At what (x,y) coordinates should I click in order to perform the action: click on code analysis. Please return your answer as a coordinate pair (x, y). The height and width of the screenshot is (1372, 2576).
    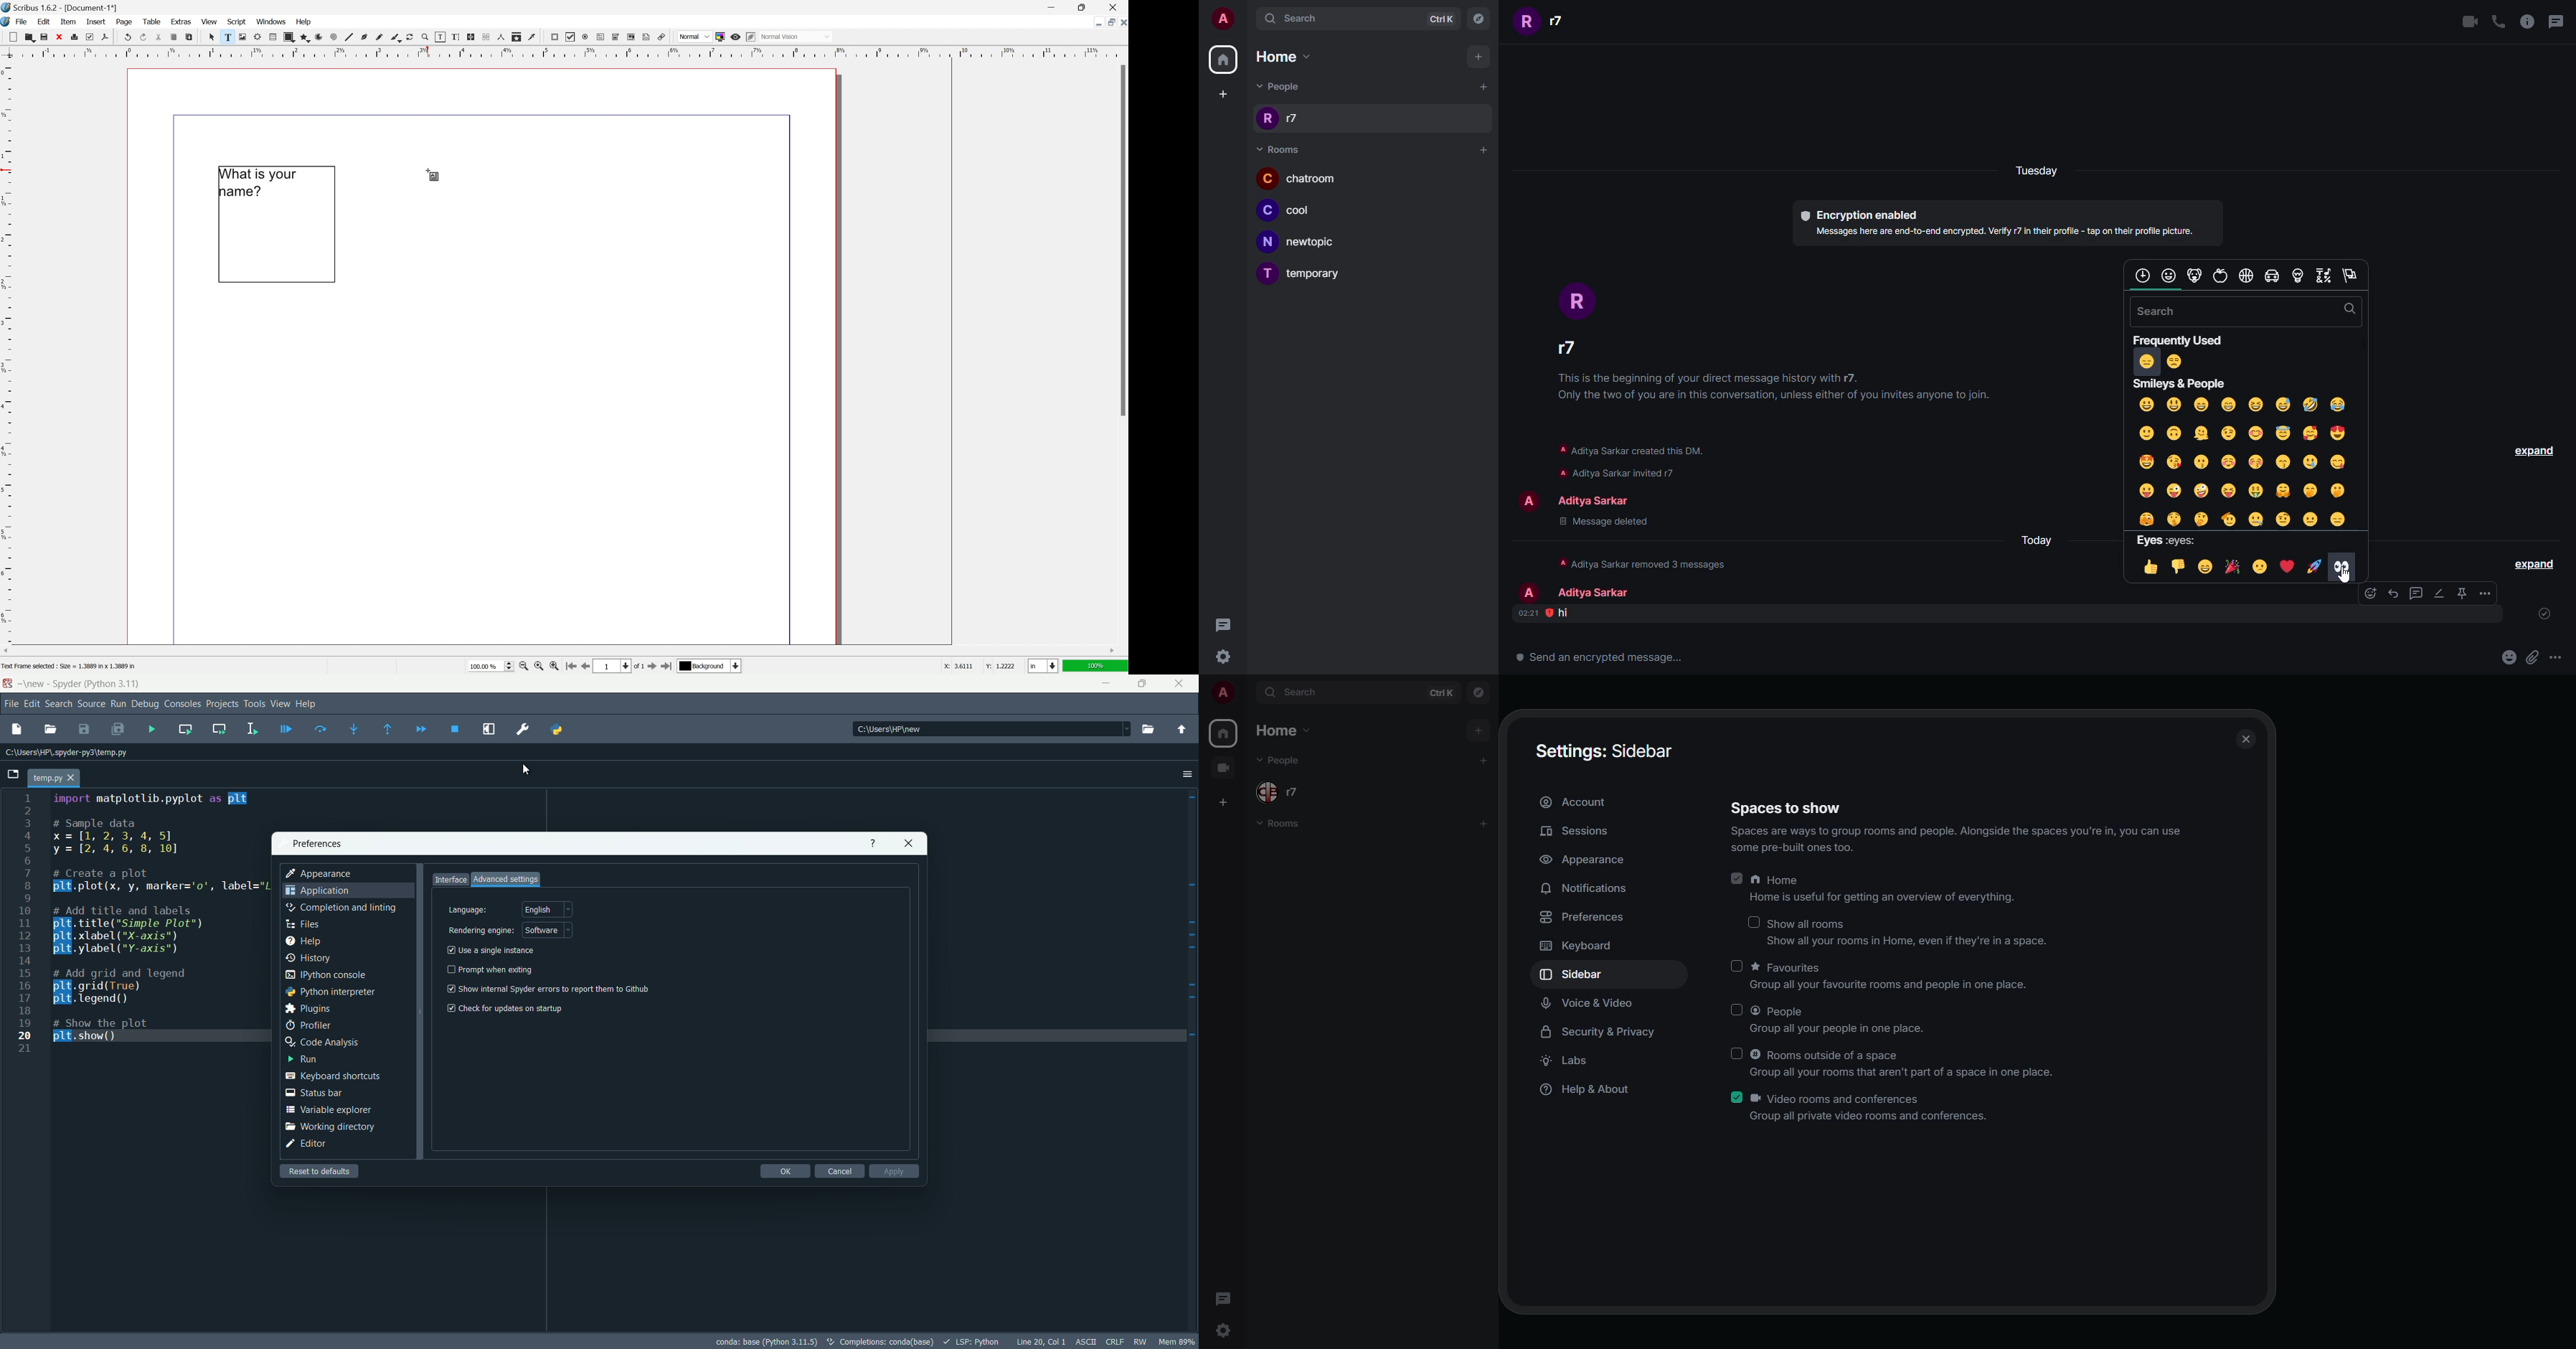
    Looking at the image, I should click on (322, 1042).